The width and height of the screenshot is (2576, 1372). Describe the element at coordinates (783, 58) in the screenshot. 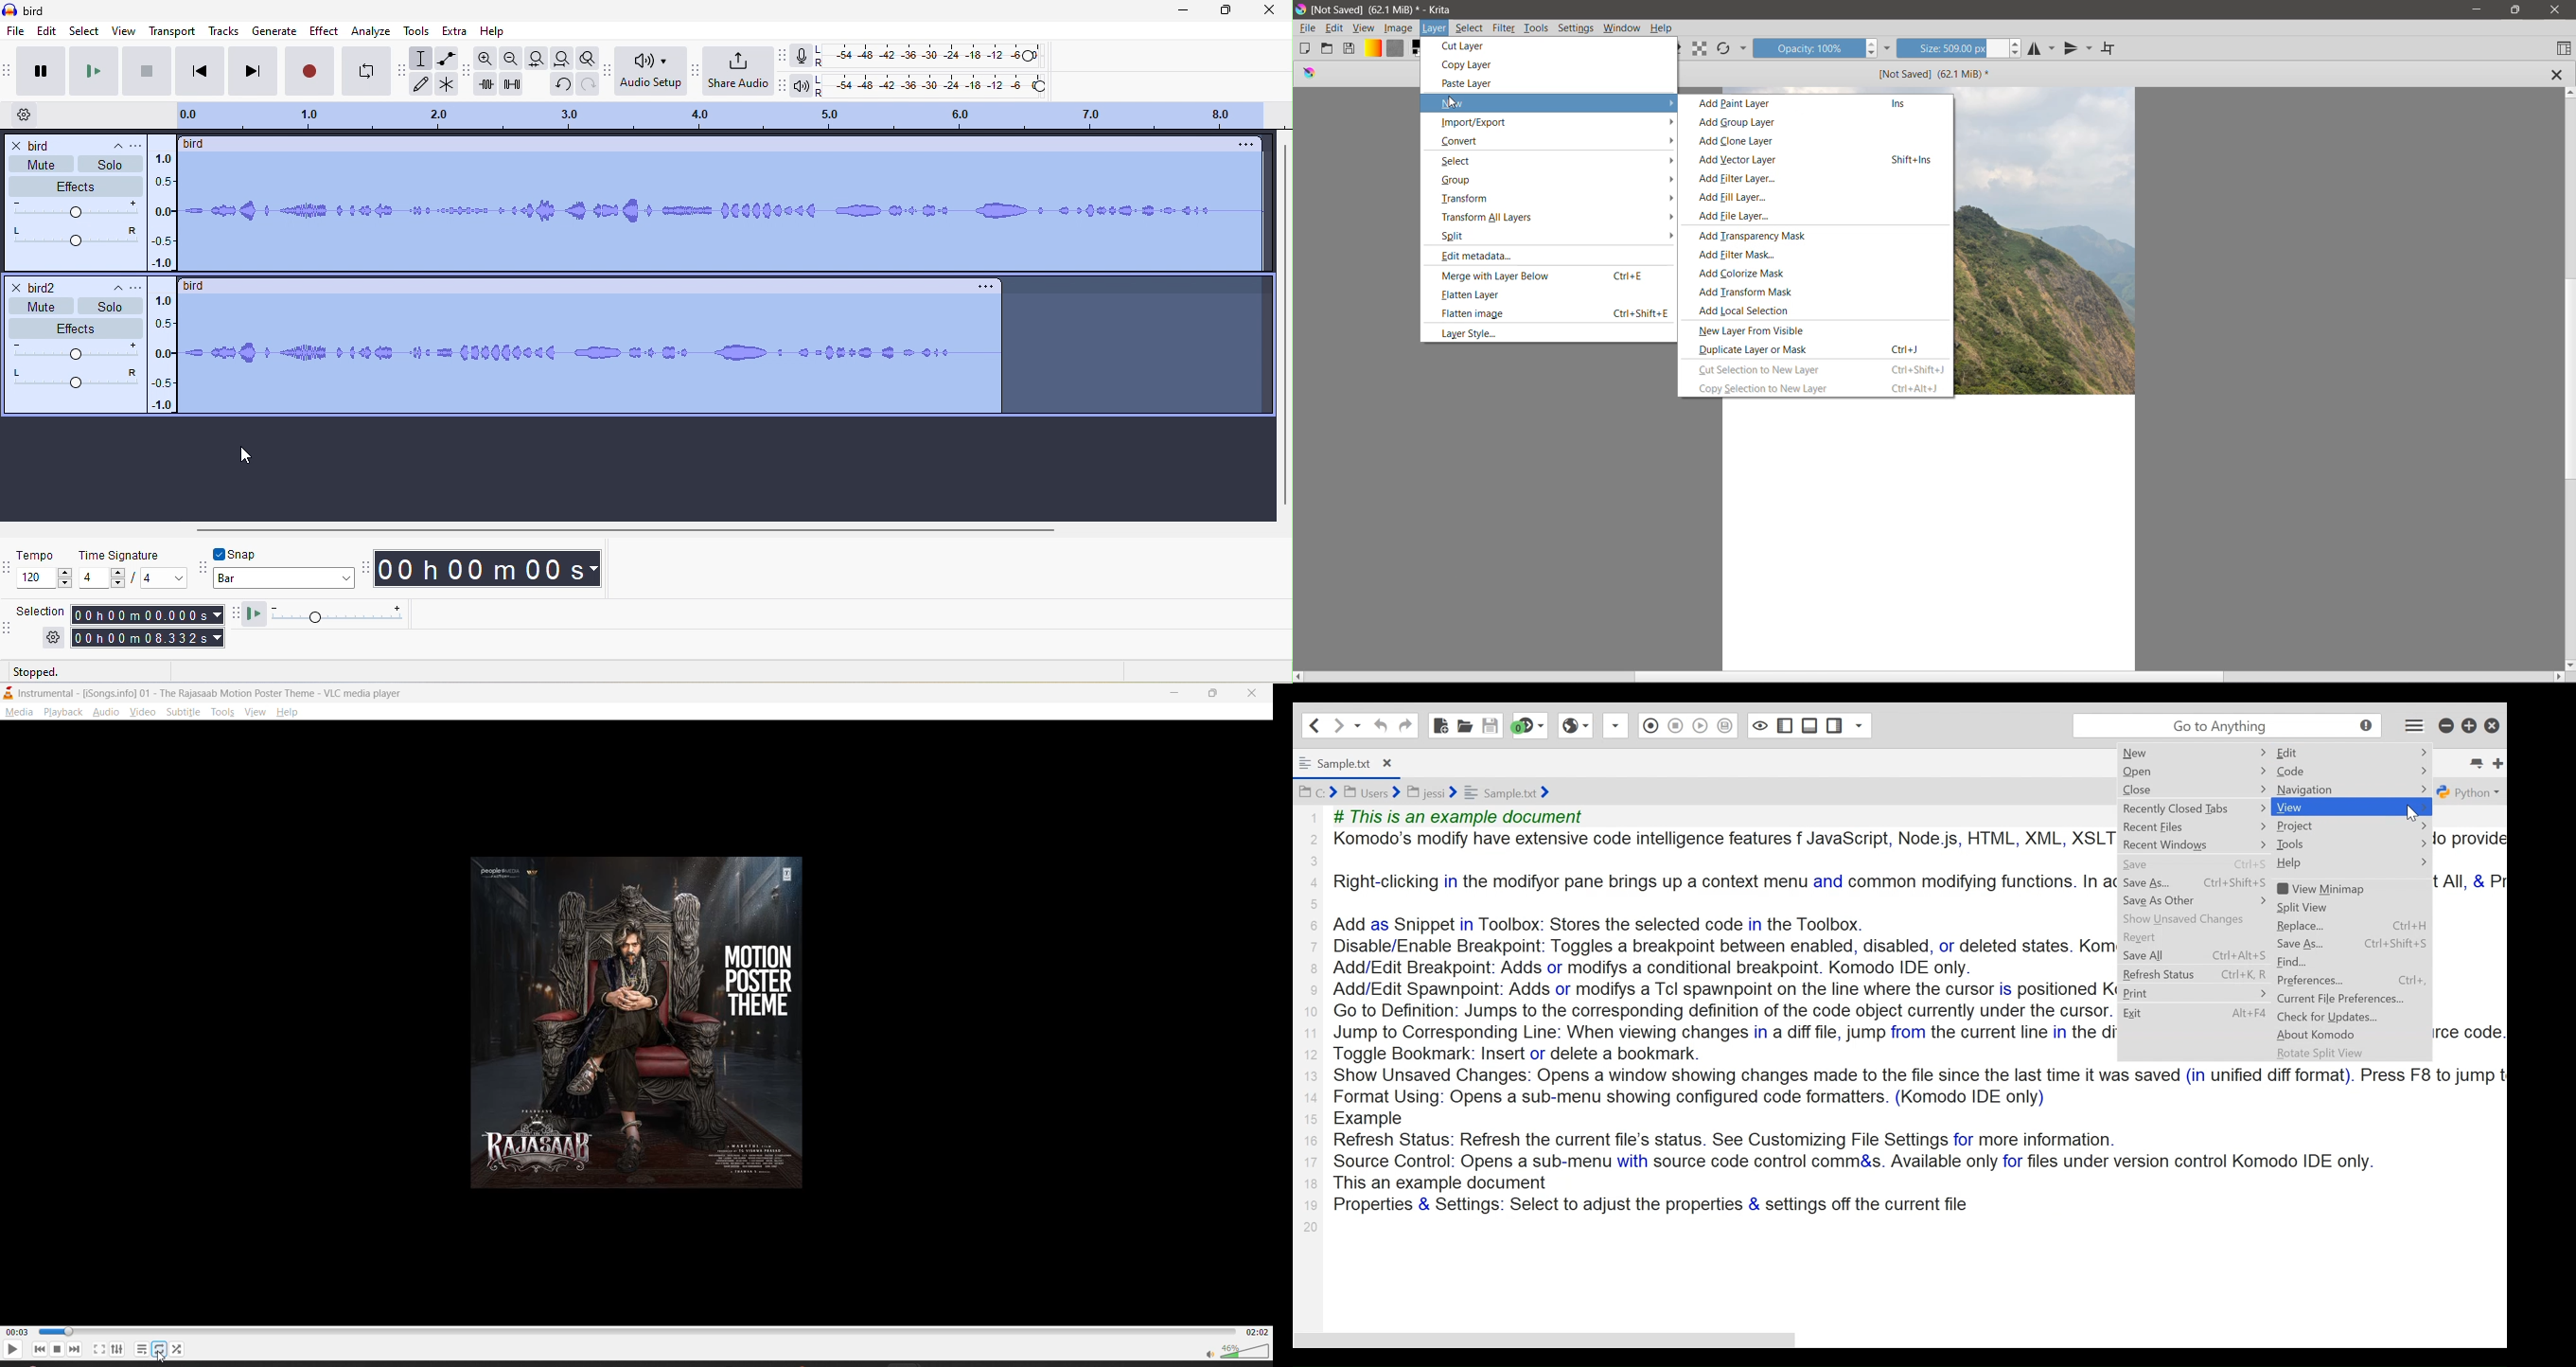

I see `audacity recording meter toolbar` at that location.